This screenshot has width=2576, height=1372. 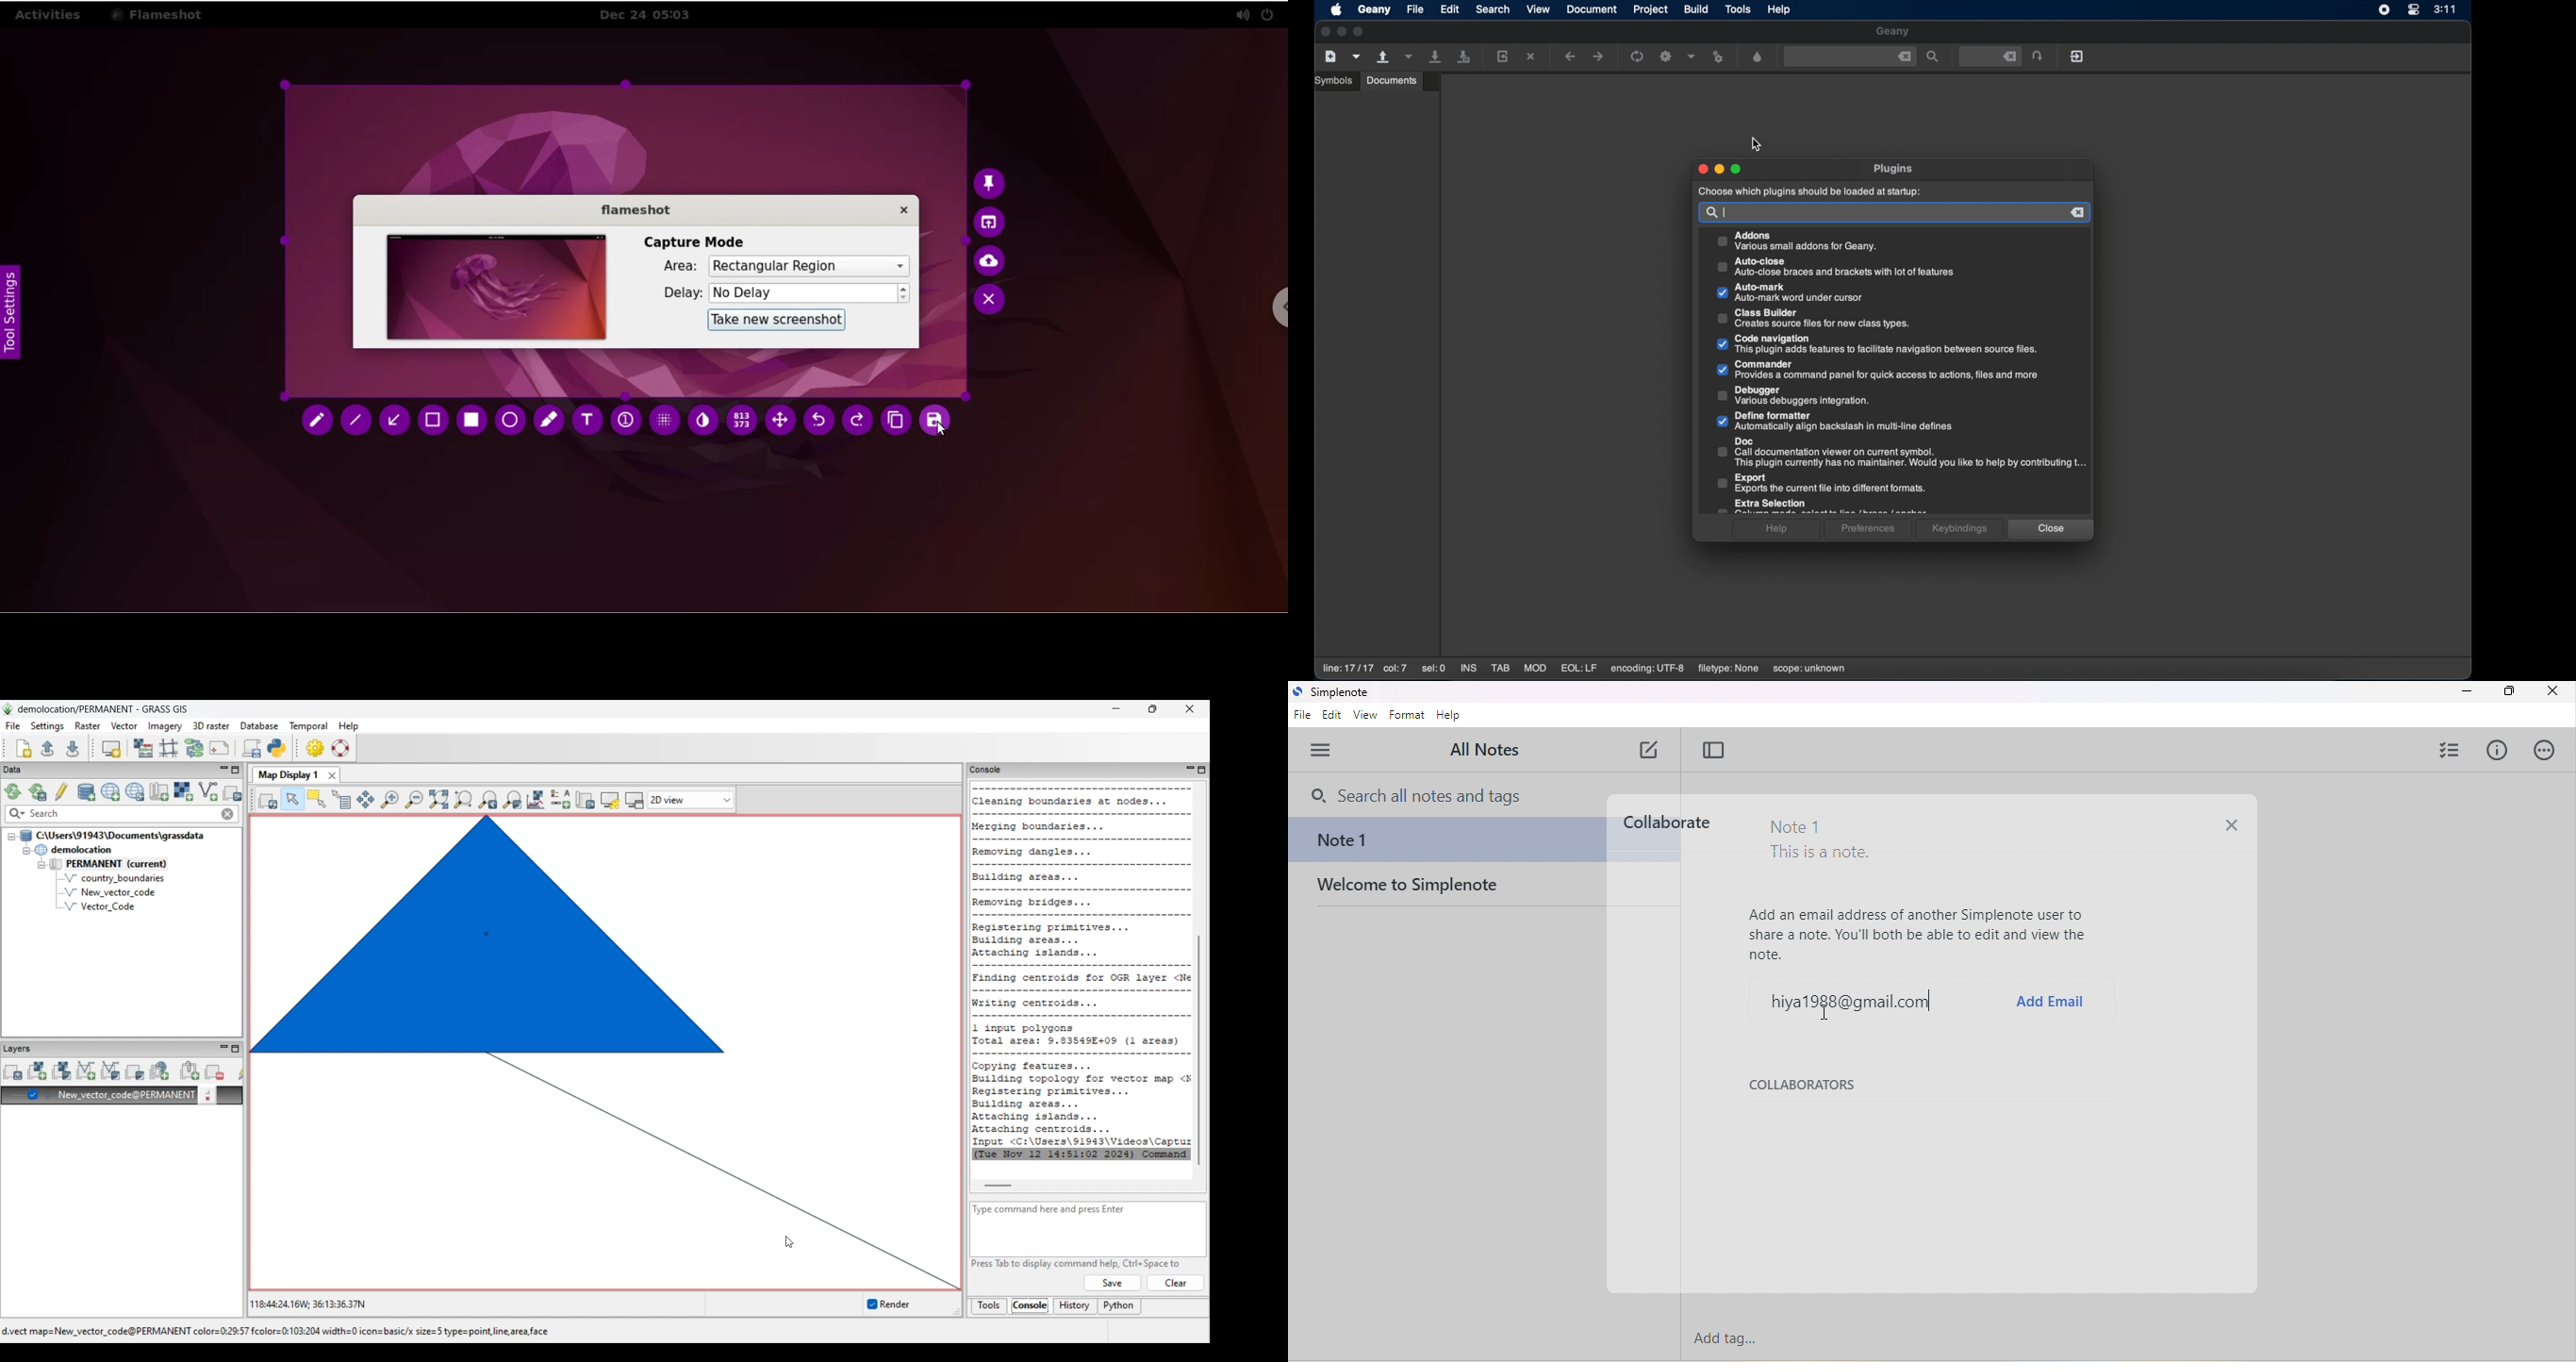 What do you see at coordinates (1835, 1014) in the screenshot?
I see `cursor movement` at bounding box center [1835, 1014].